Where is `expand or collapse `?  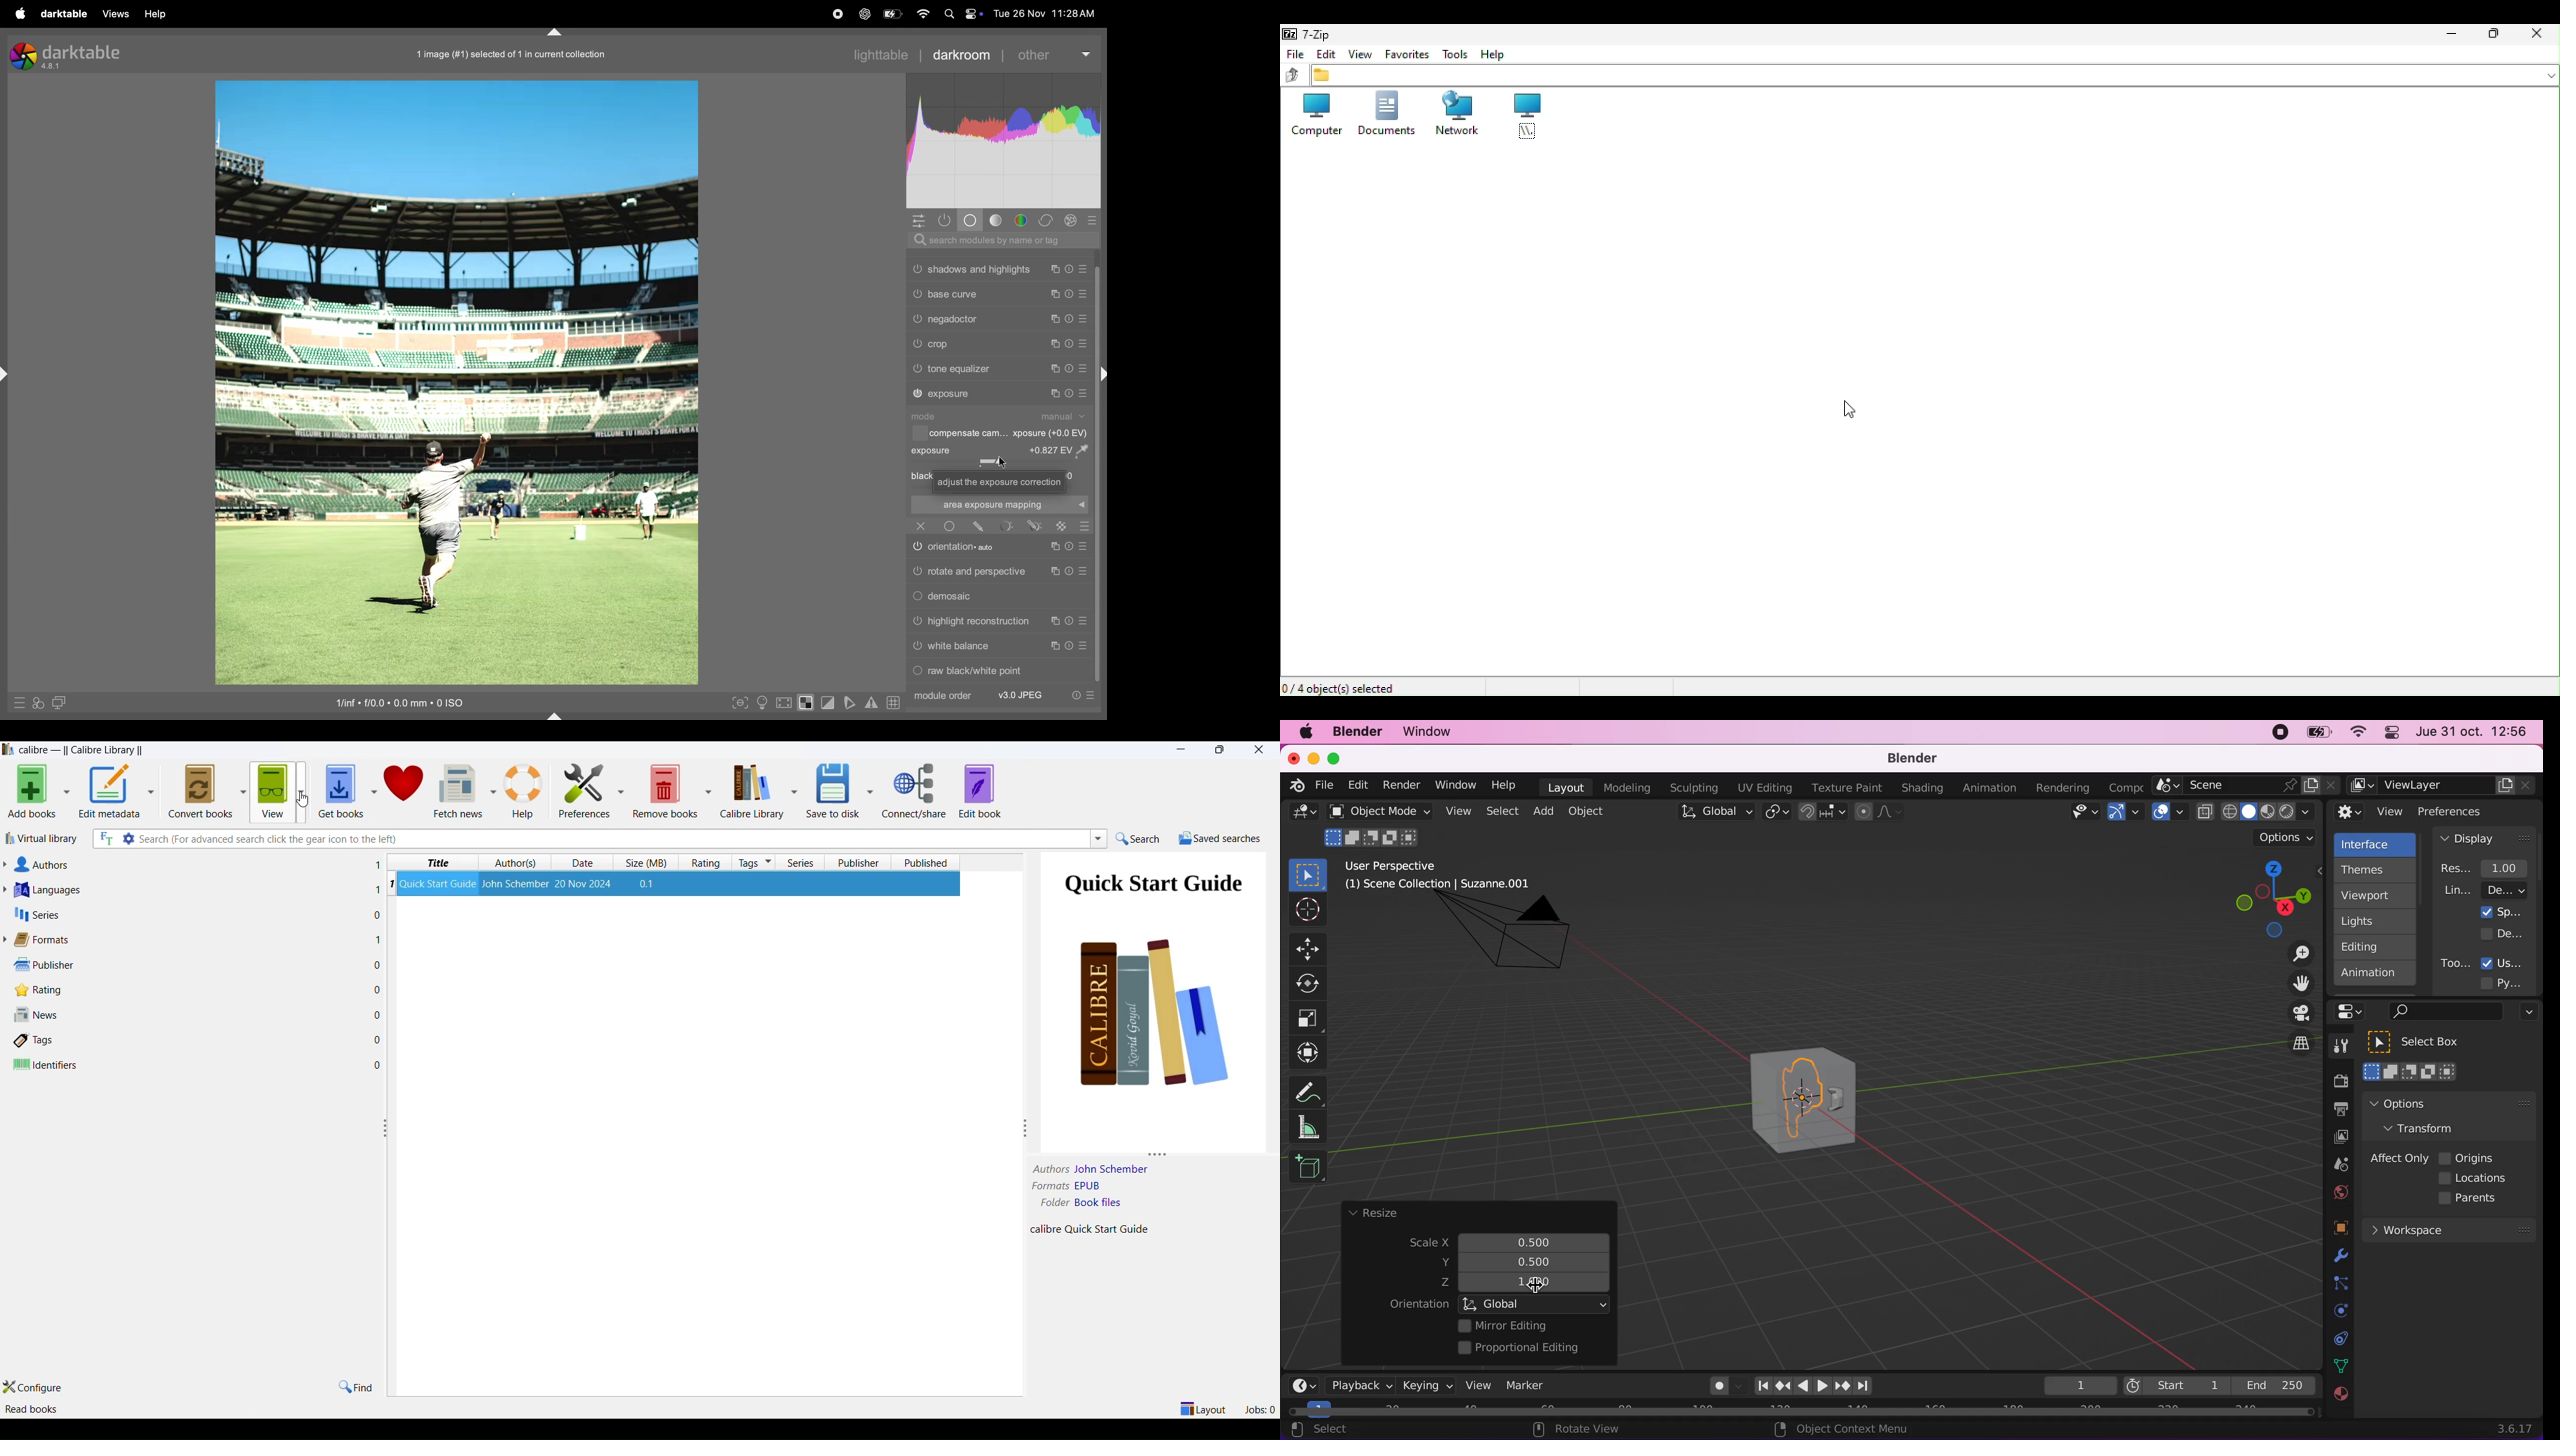 expand or collapse  is located at coordinates (554, 31).